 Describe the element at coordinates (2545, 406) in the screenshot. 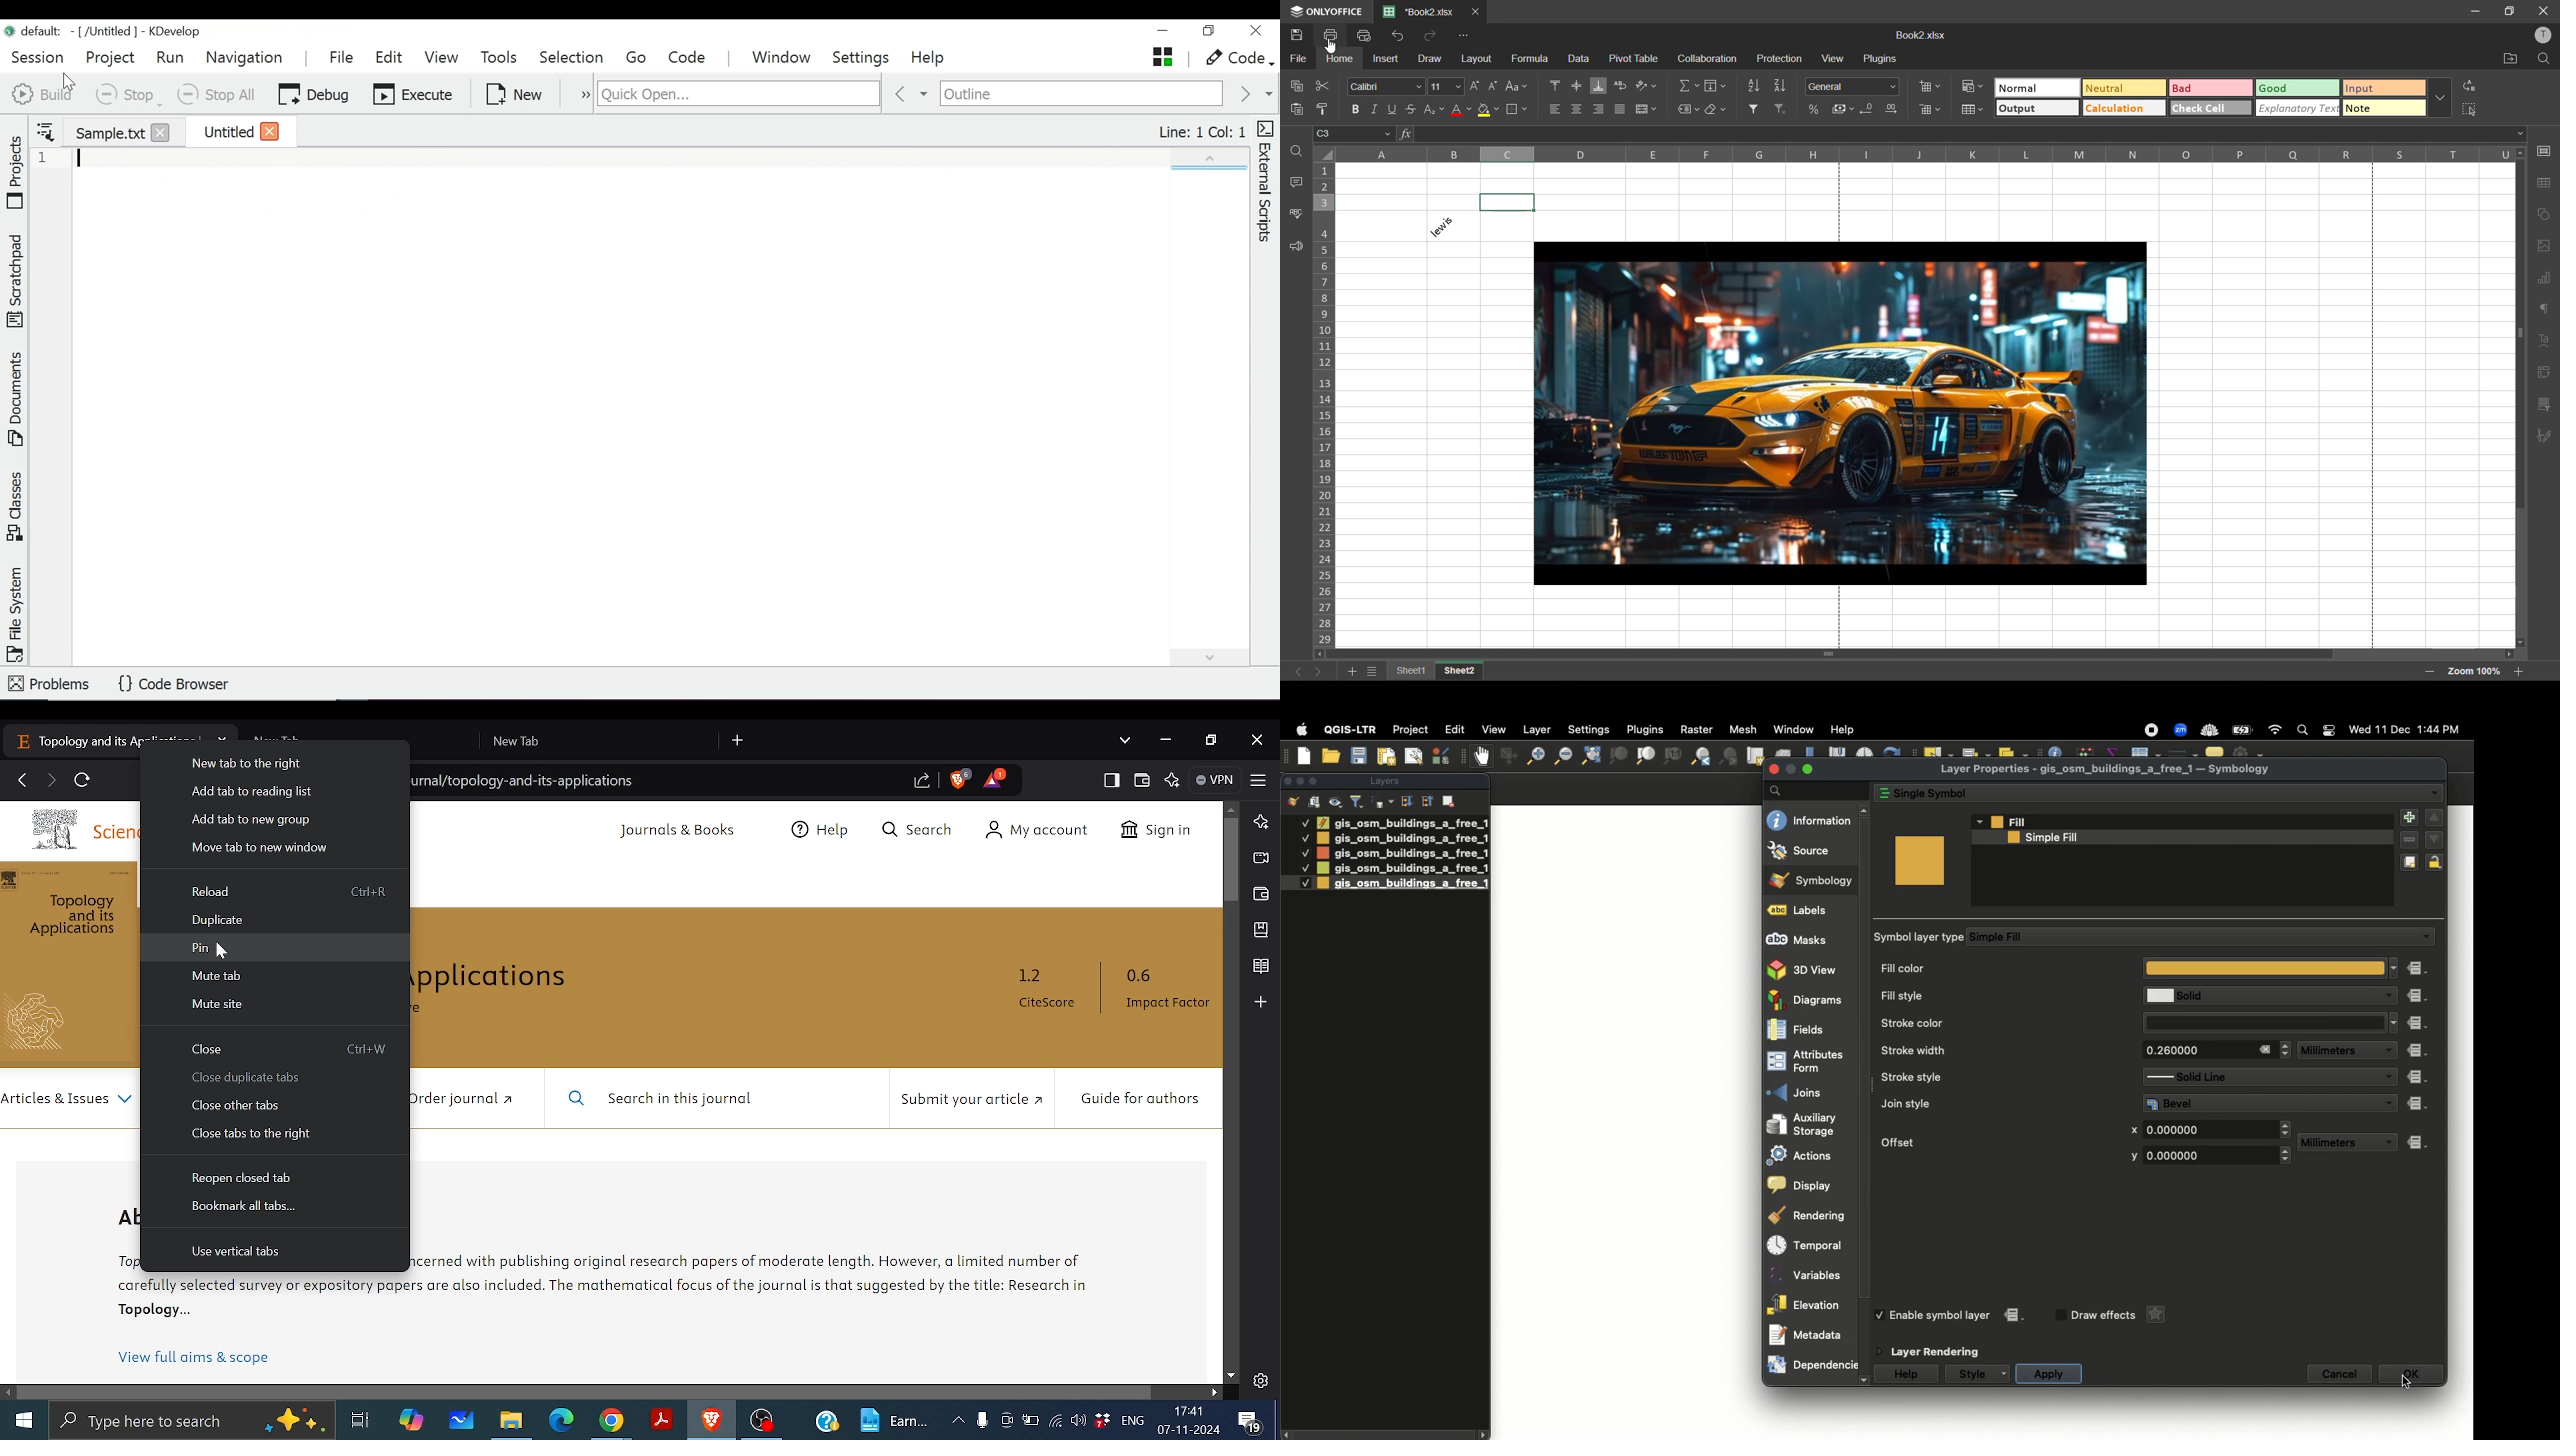

I see `slicer` at that location.